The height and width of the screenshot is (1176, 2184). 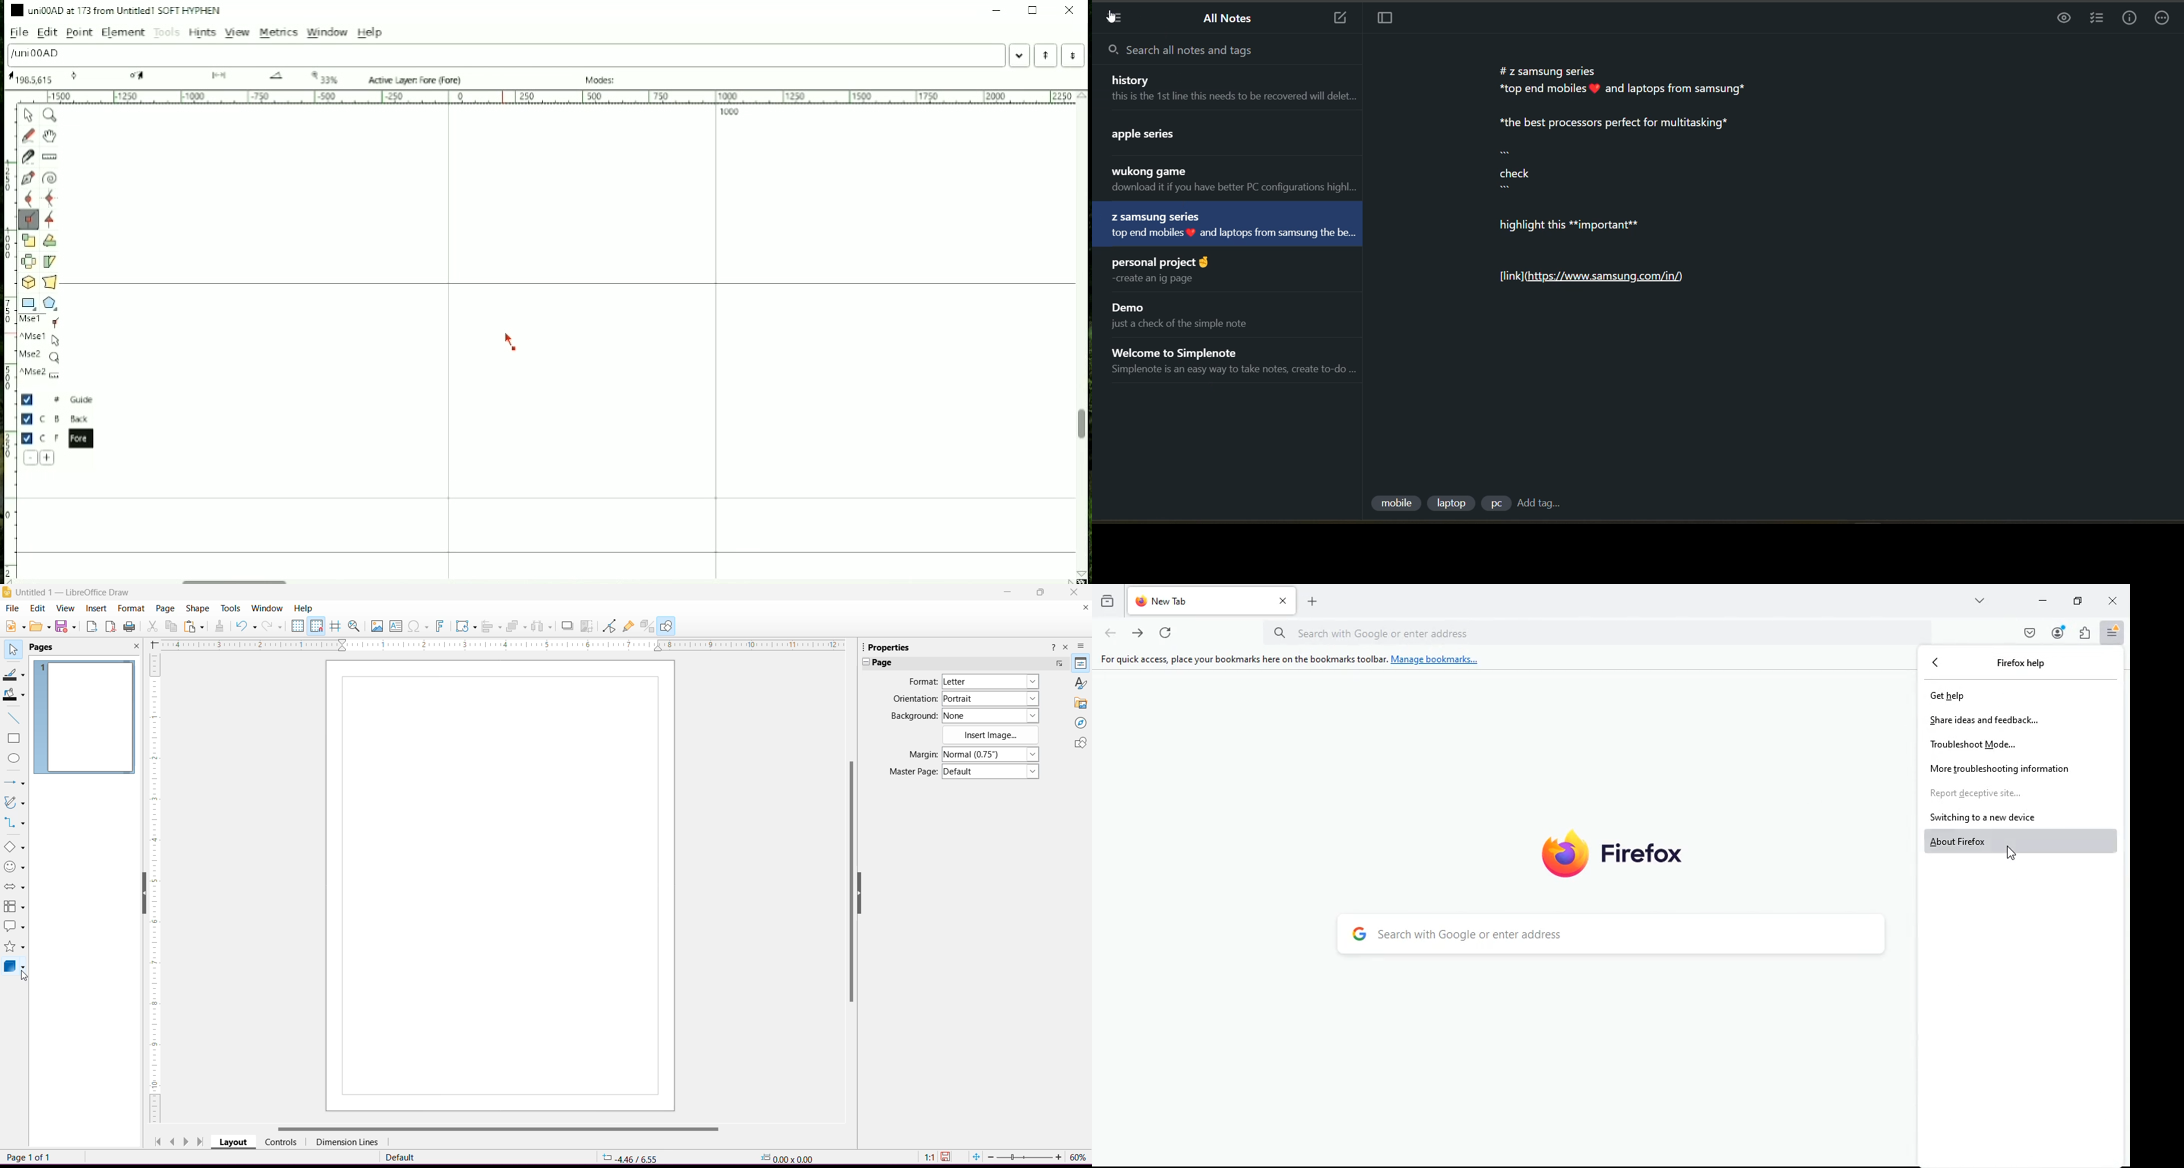 What do you see at coordinates (2042, 602) in the screenshot?
I see `minimize` at bounding box center [2042, 602].